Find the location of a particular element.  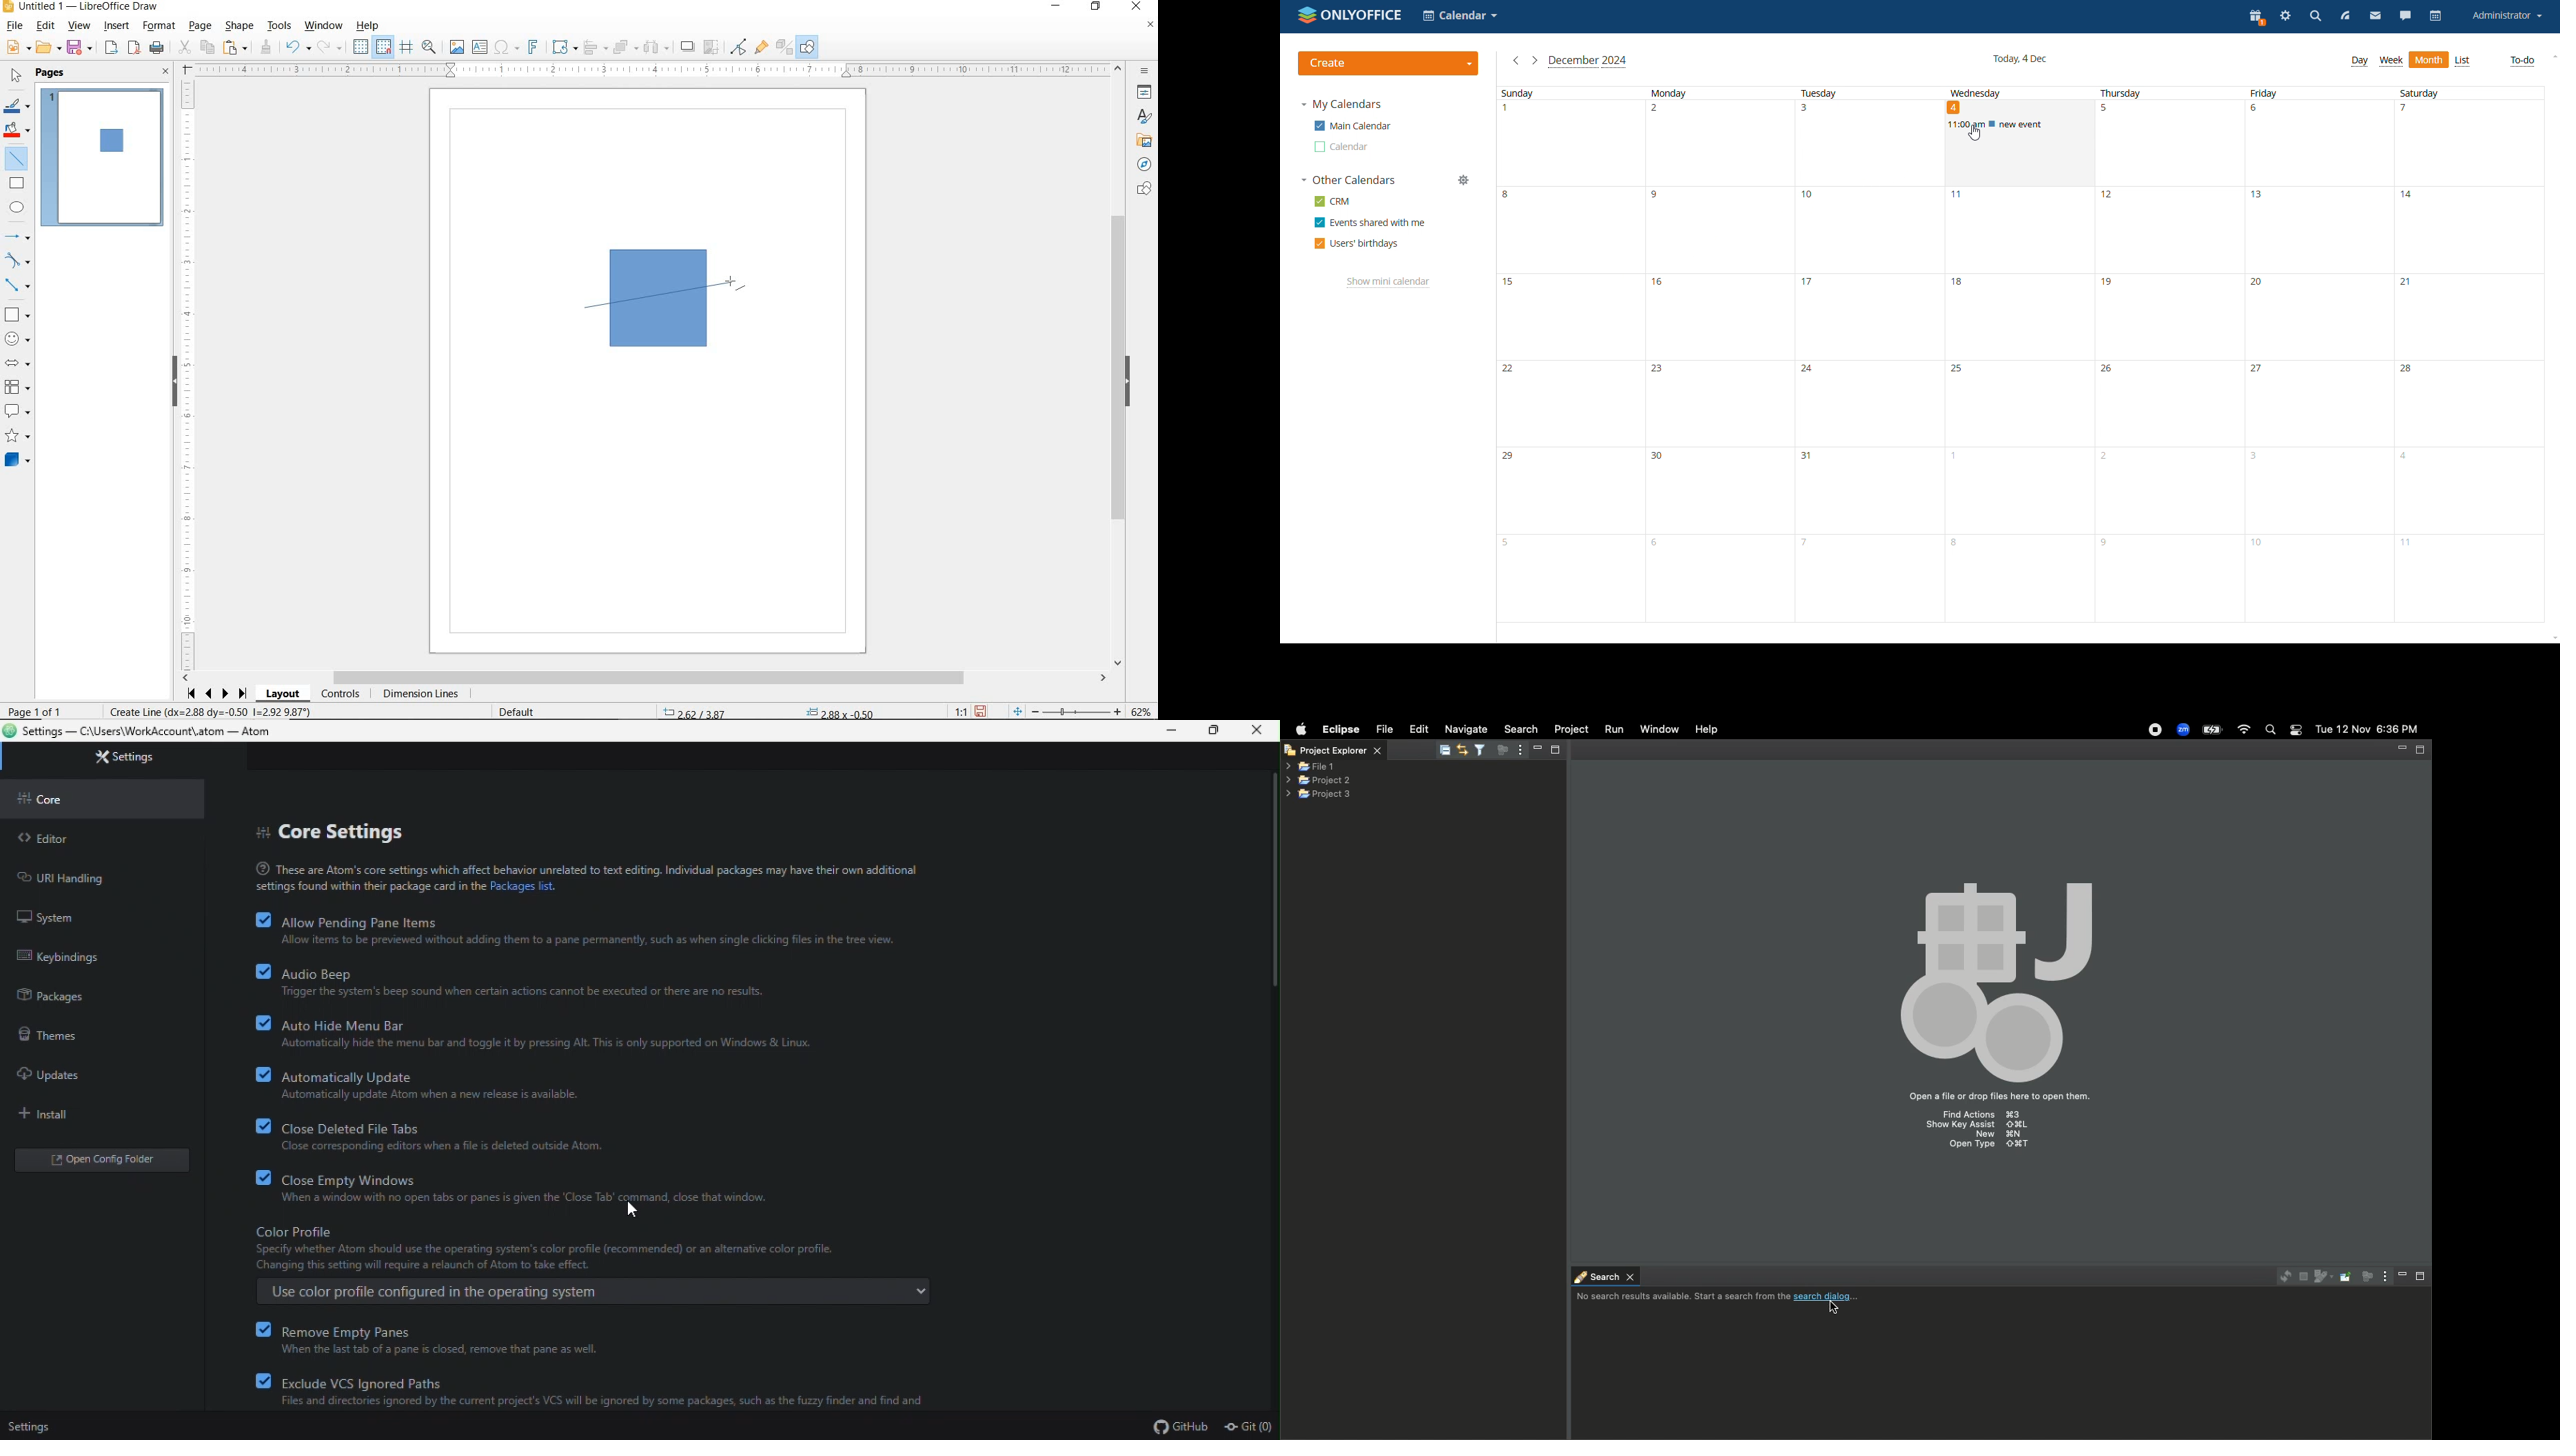

scroll bar is located at coordinates (1271, 880).